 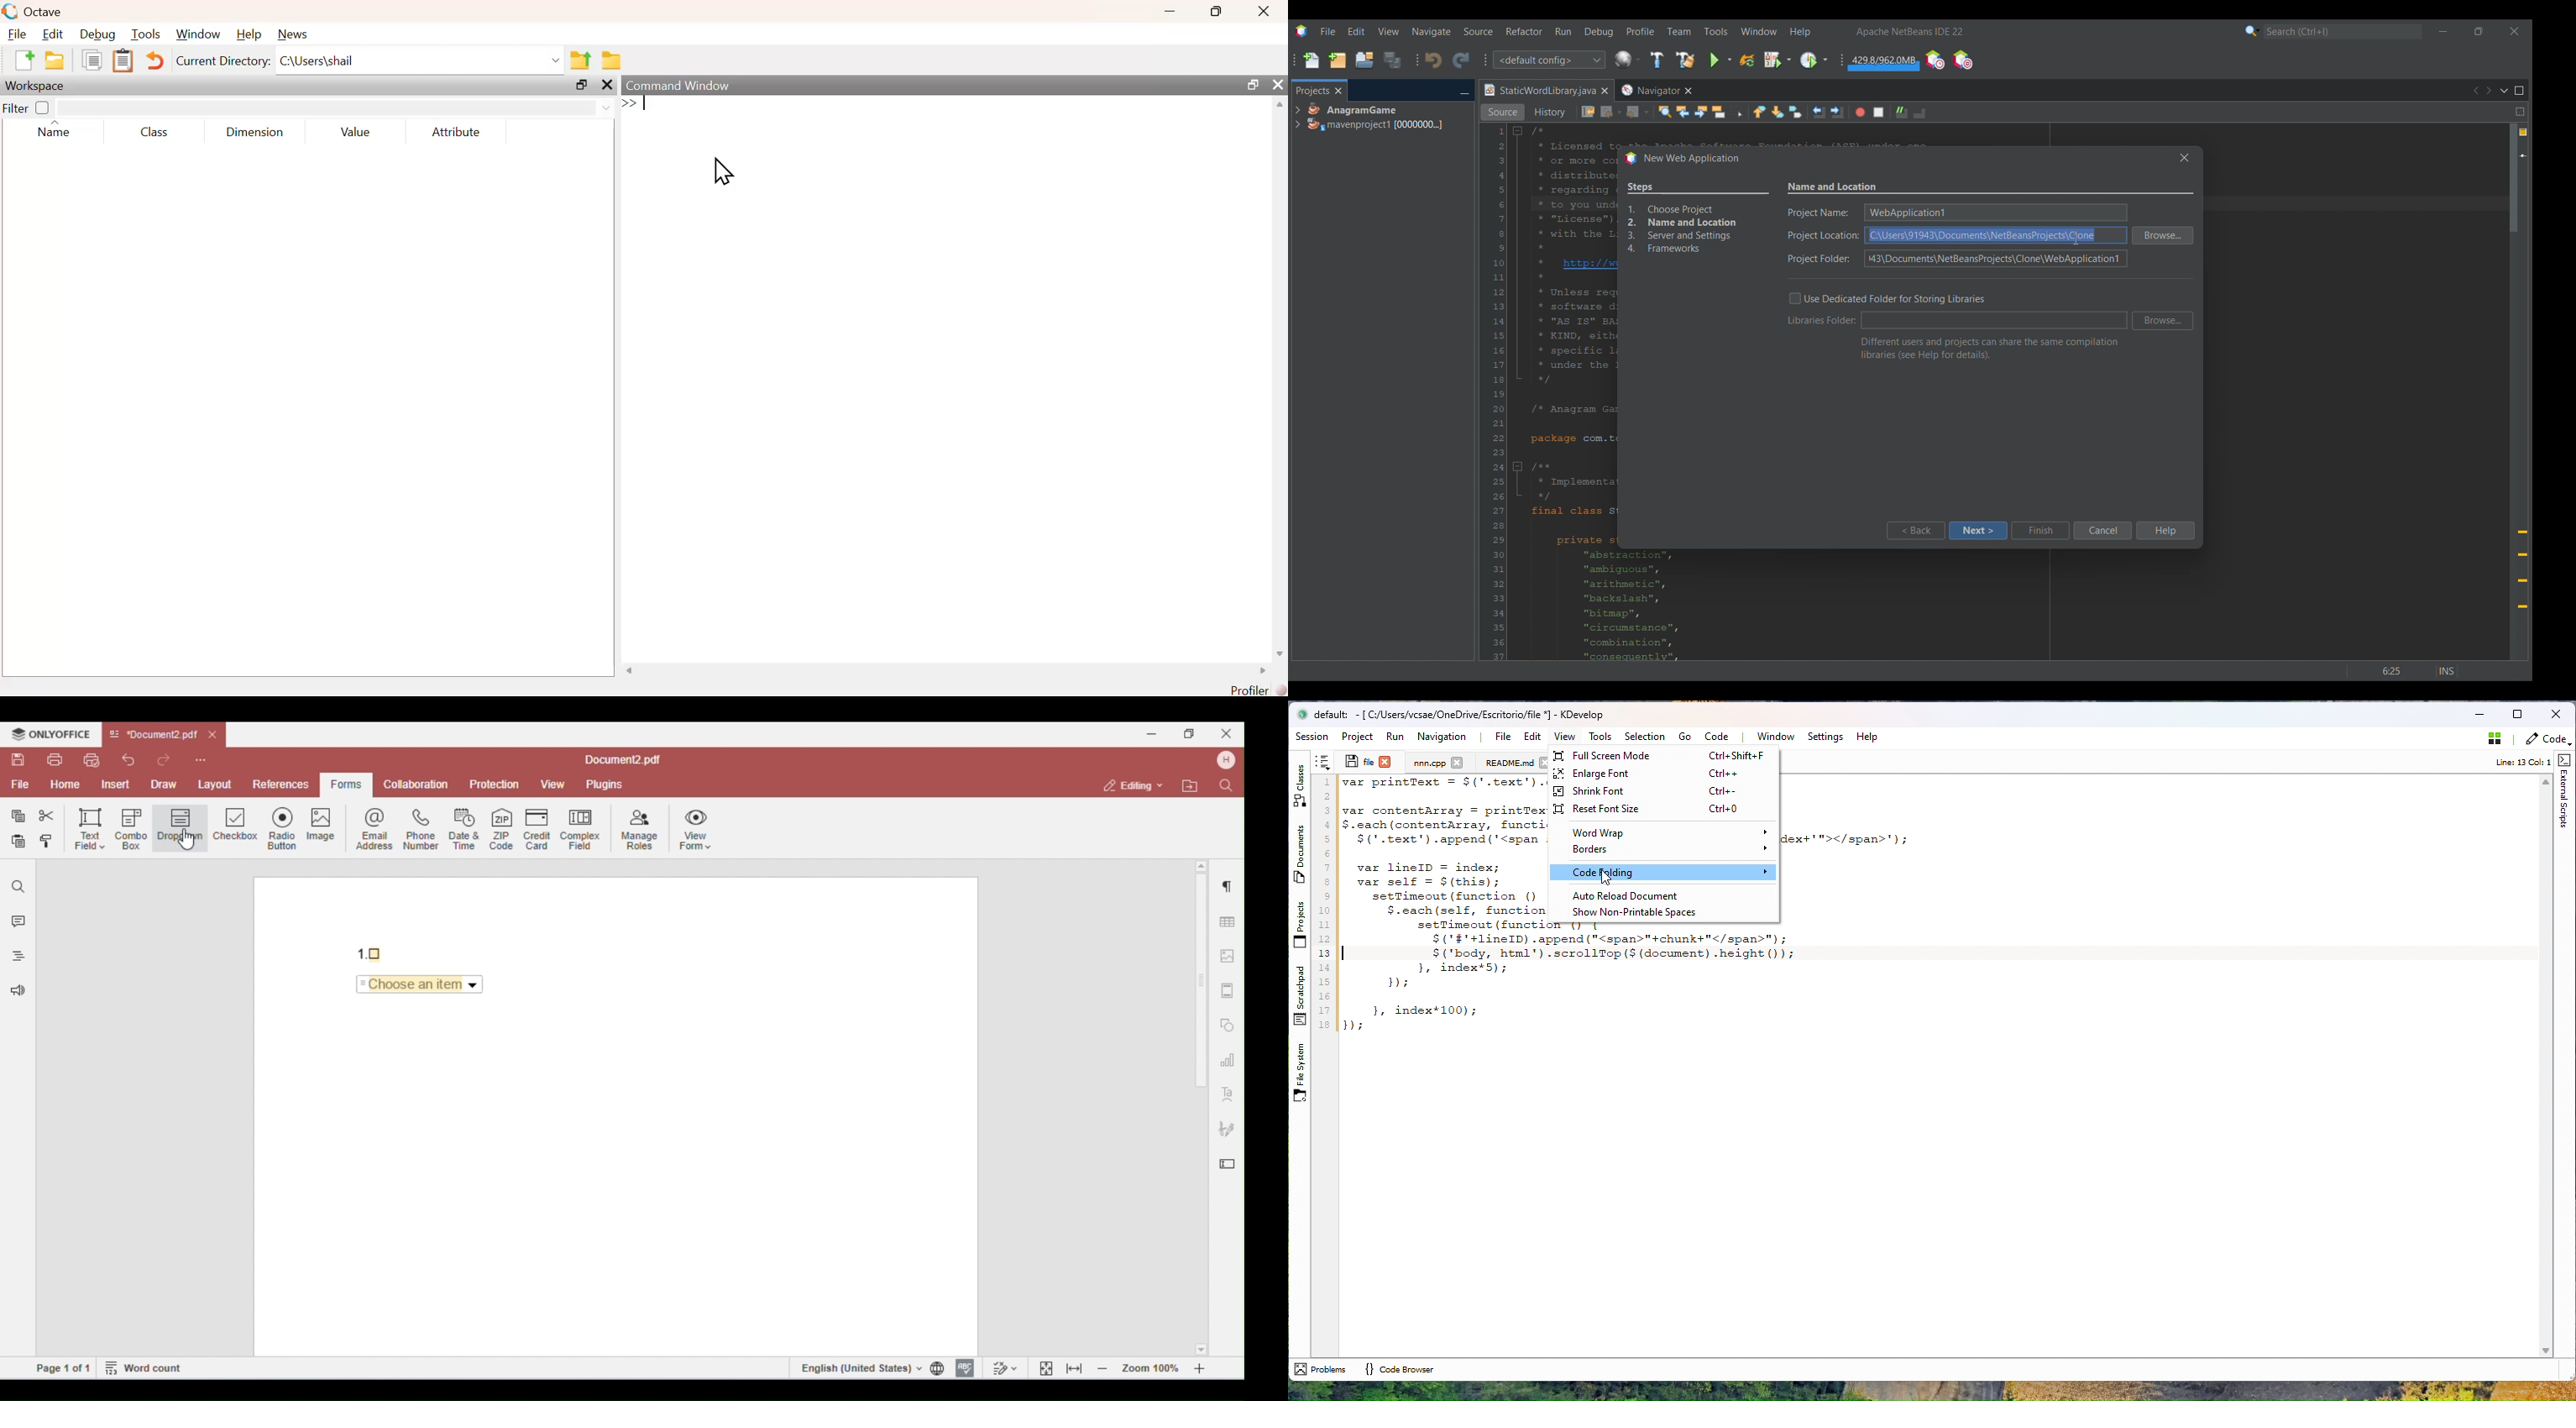 I want to click on Start macro recording, so click(x=1861, y=112).